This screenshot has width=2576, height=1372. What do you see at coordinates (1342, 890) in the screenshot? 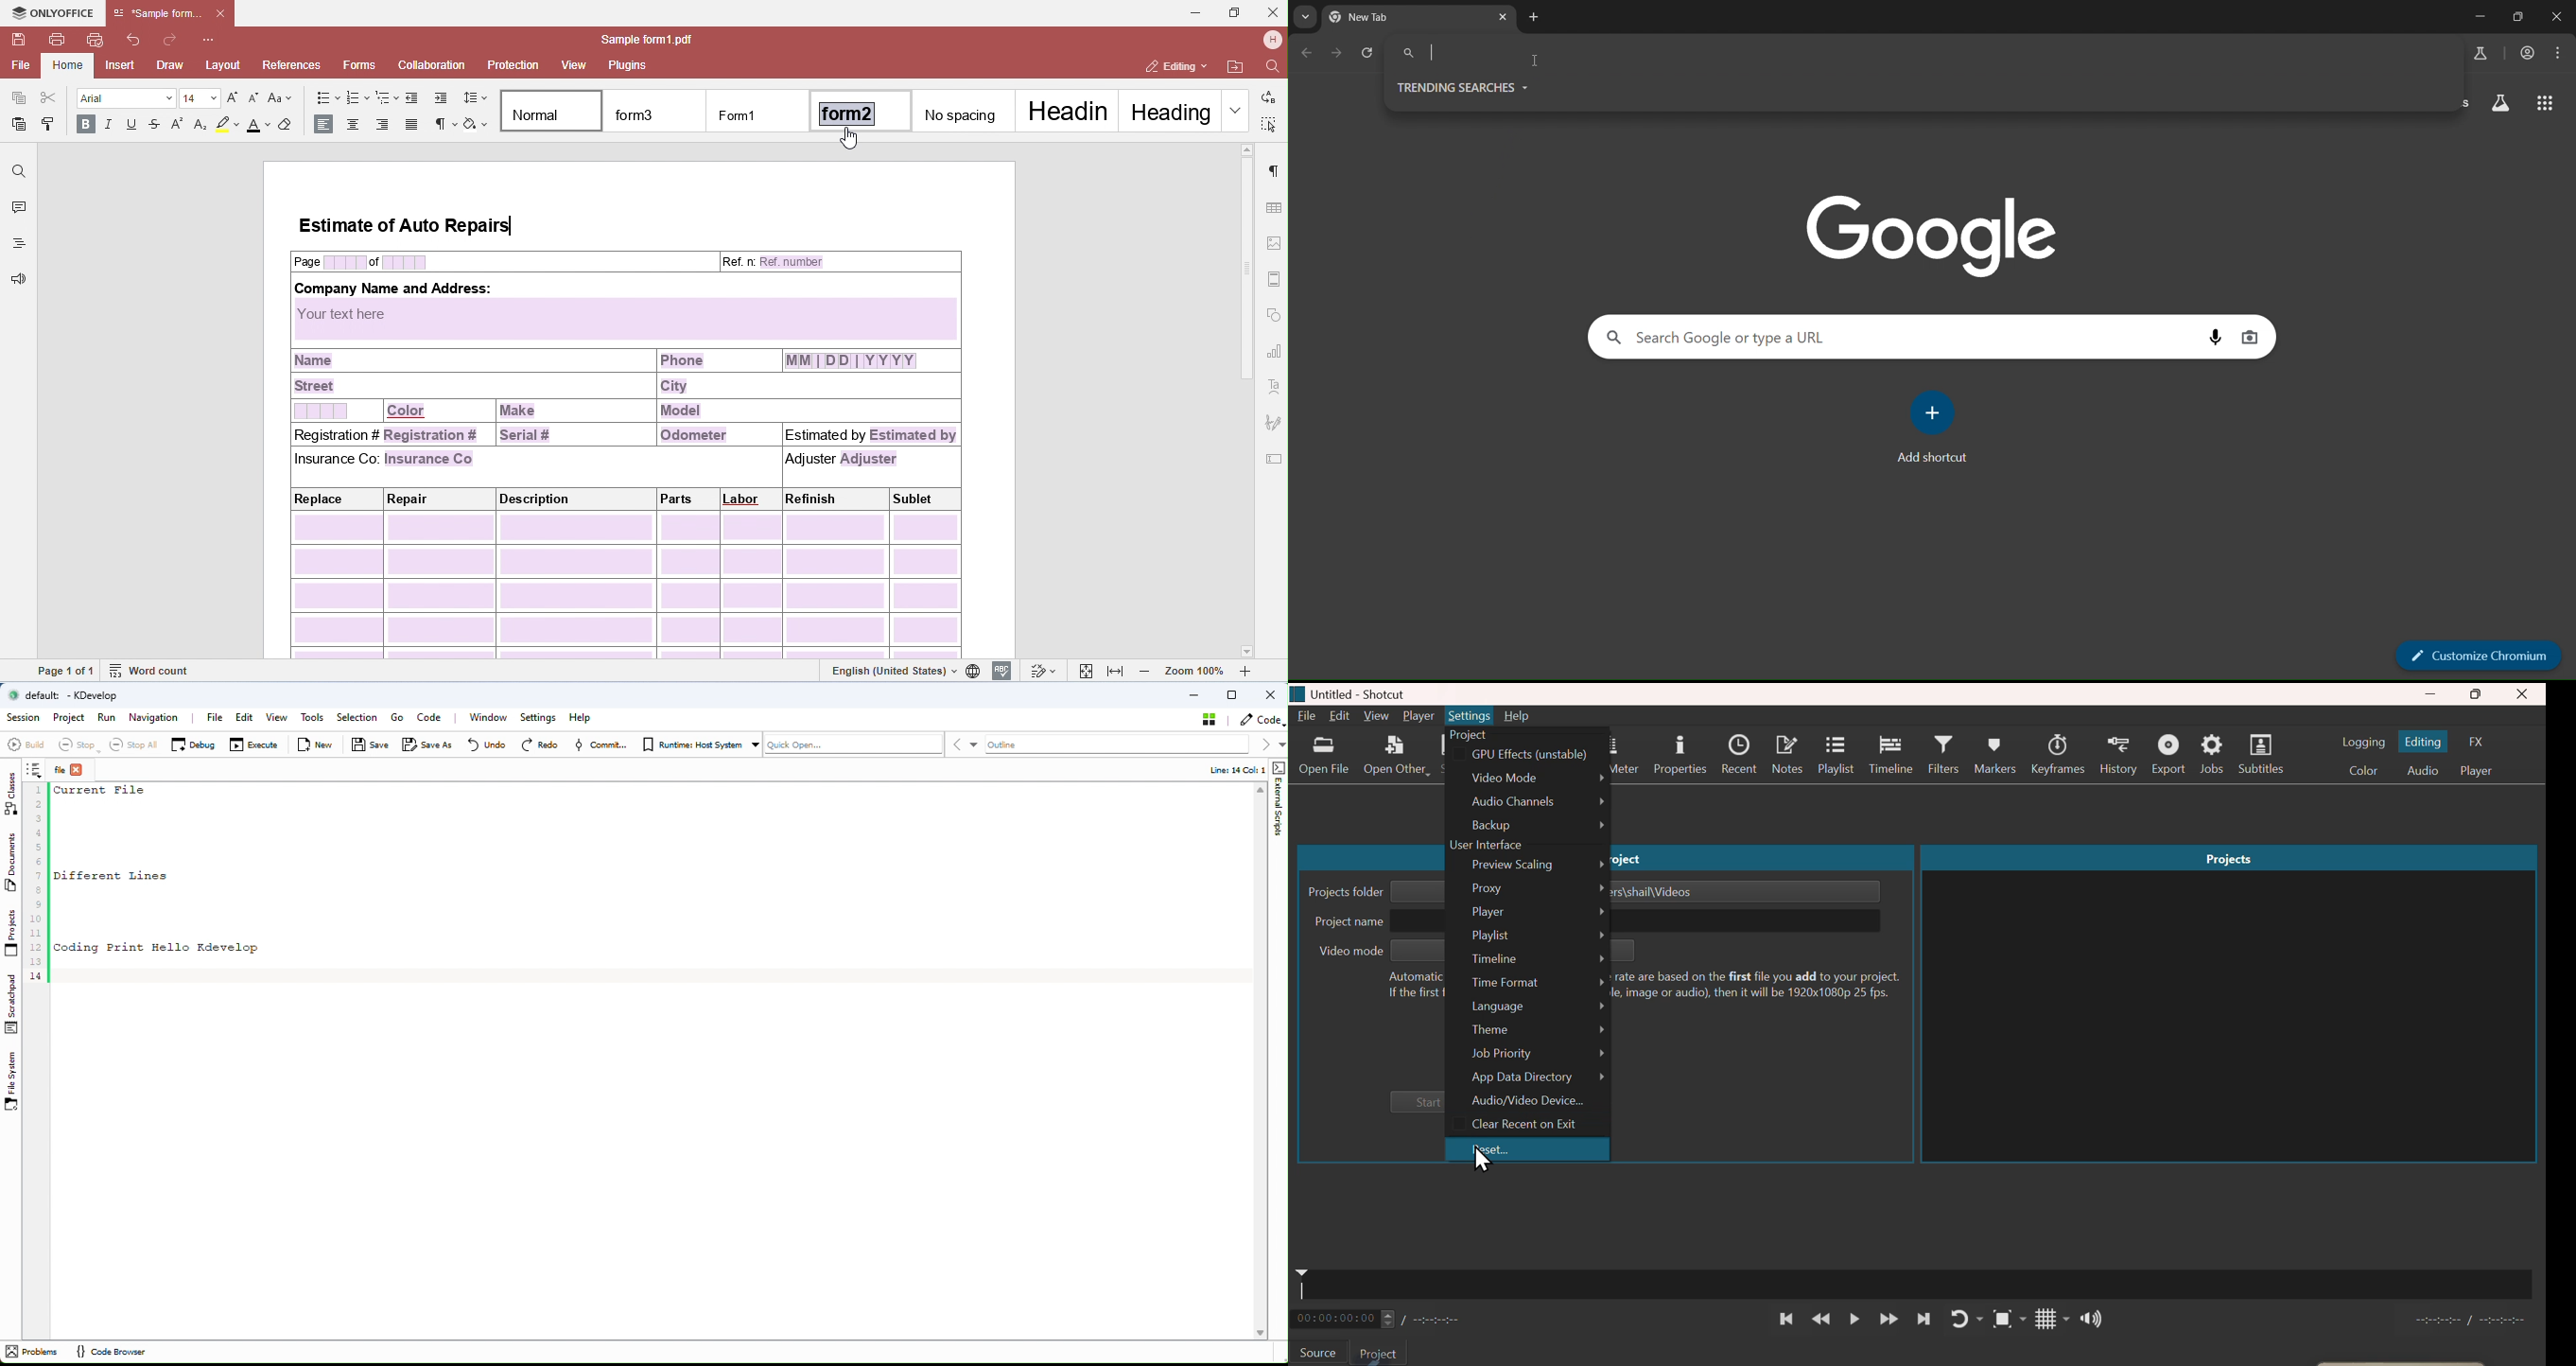
I see `project folder` at bounding box center [1342, 890].